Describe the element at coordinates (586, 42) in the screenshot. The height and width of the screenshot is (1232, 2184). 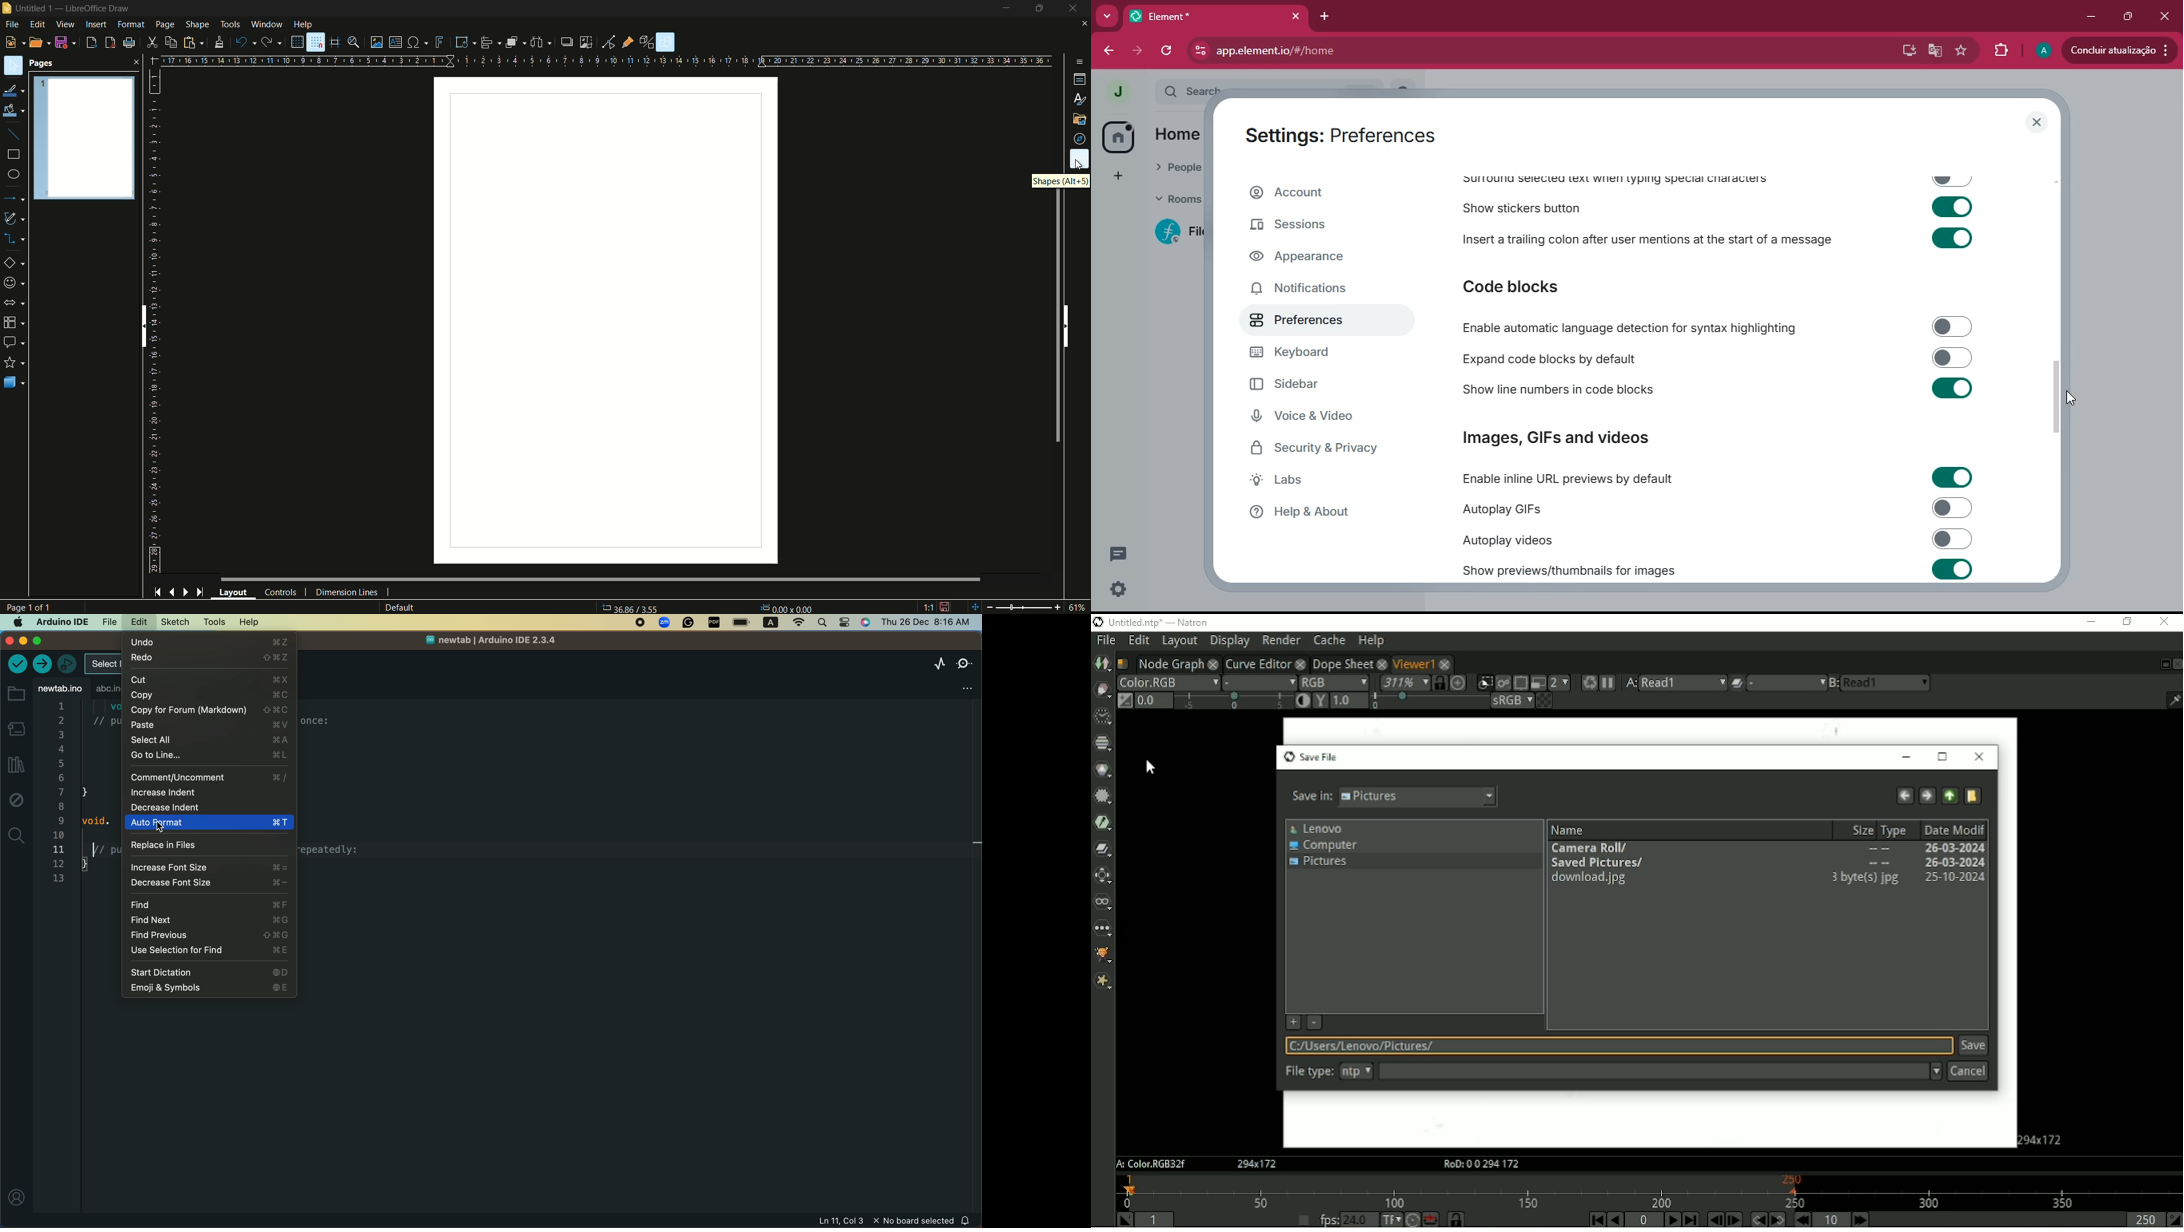
I see `crop` at that location.